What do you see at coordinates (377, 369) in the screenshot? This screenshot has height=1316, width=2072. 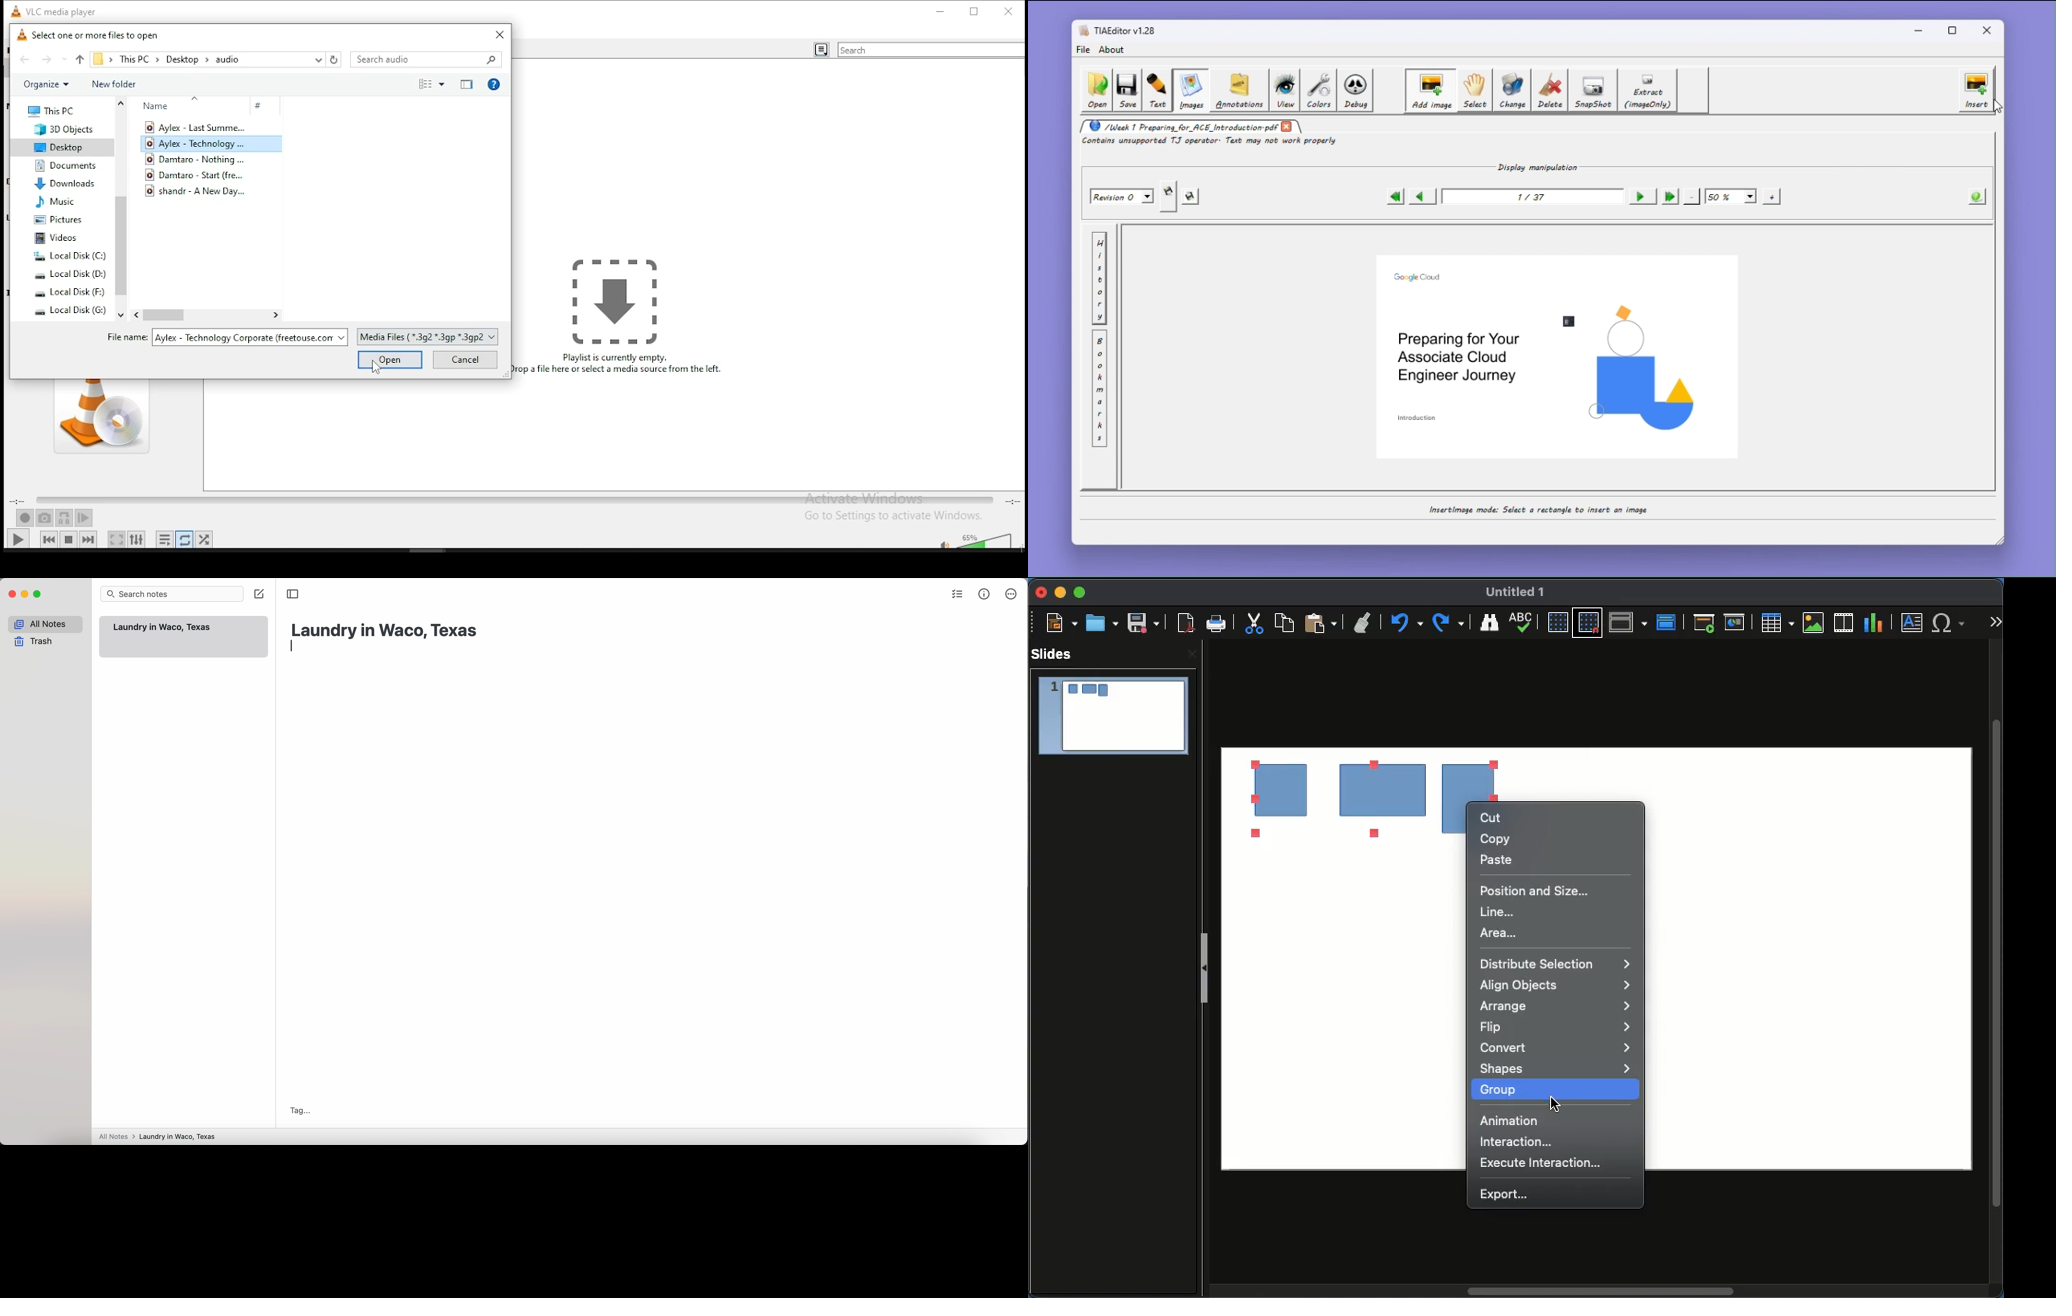 I see `Cursor` at bounding box center [377, 369].